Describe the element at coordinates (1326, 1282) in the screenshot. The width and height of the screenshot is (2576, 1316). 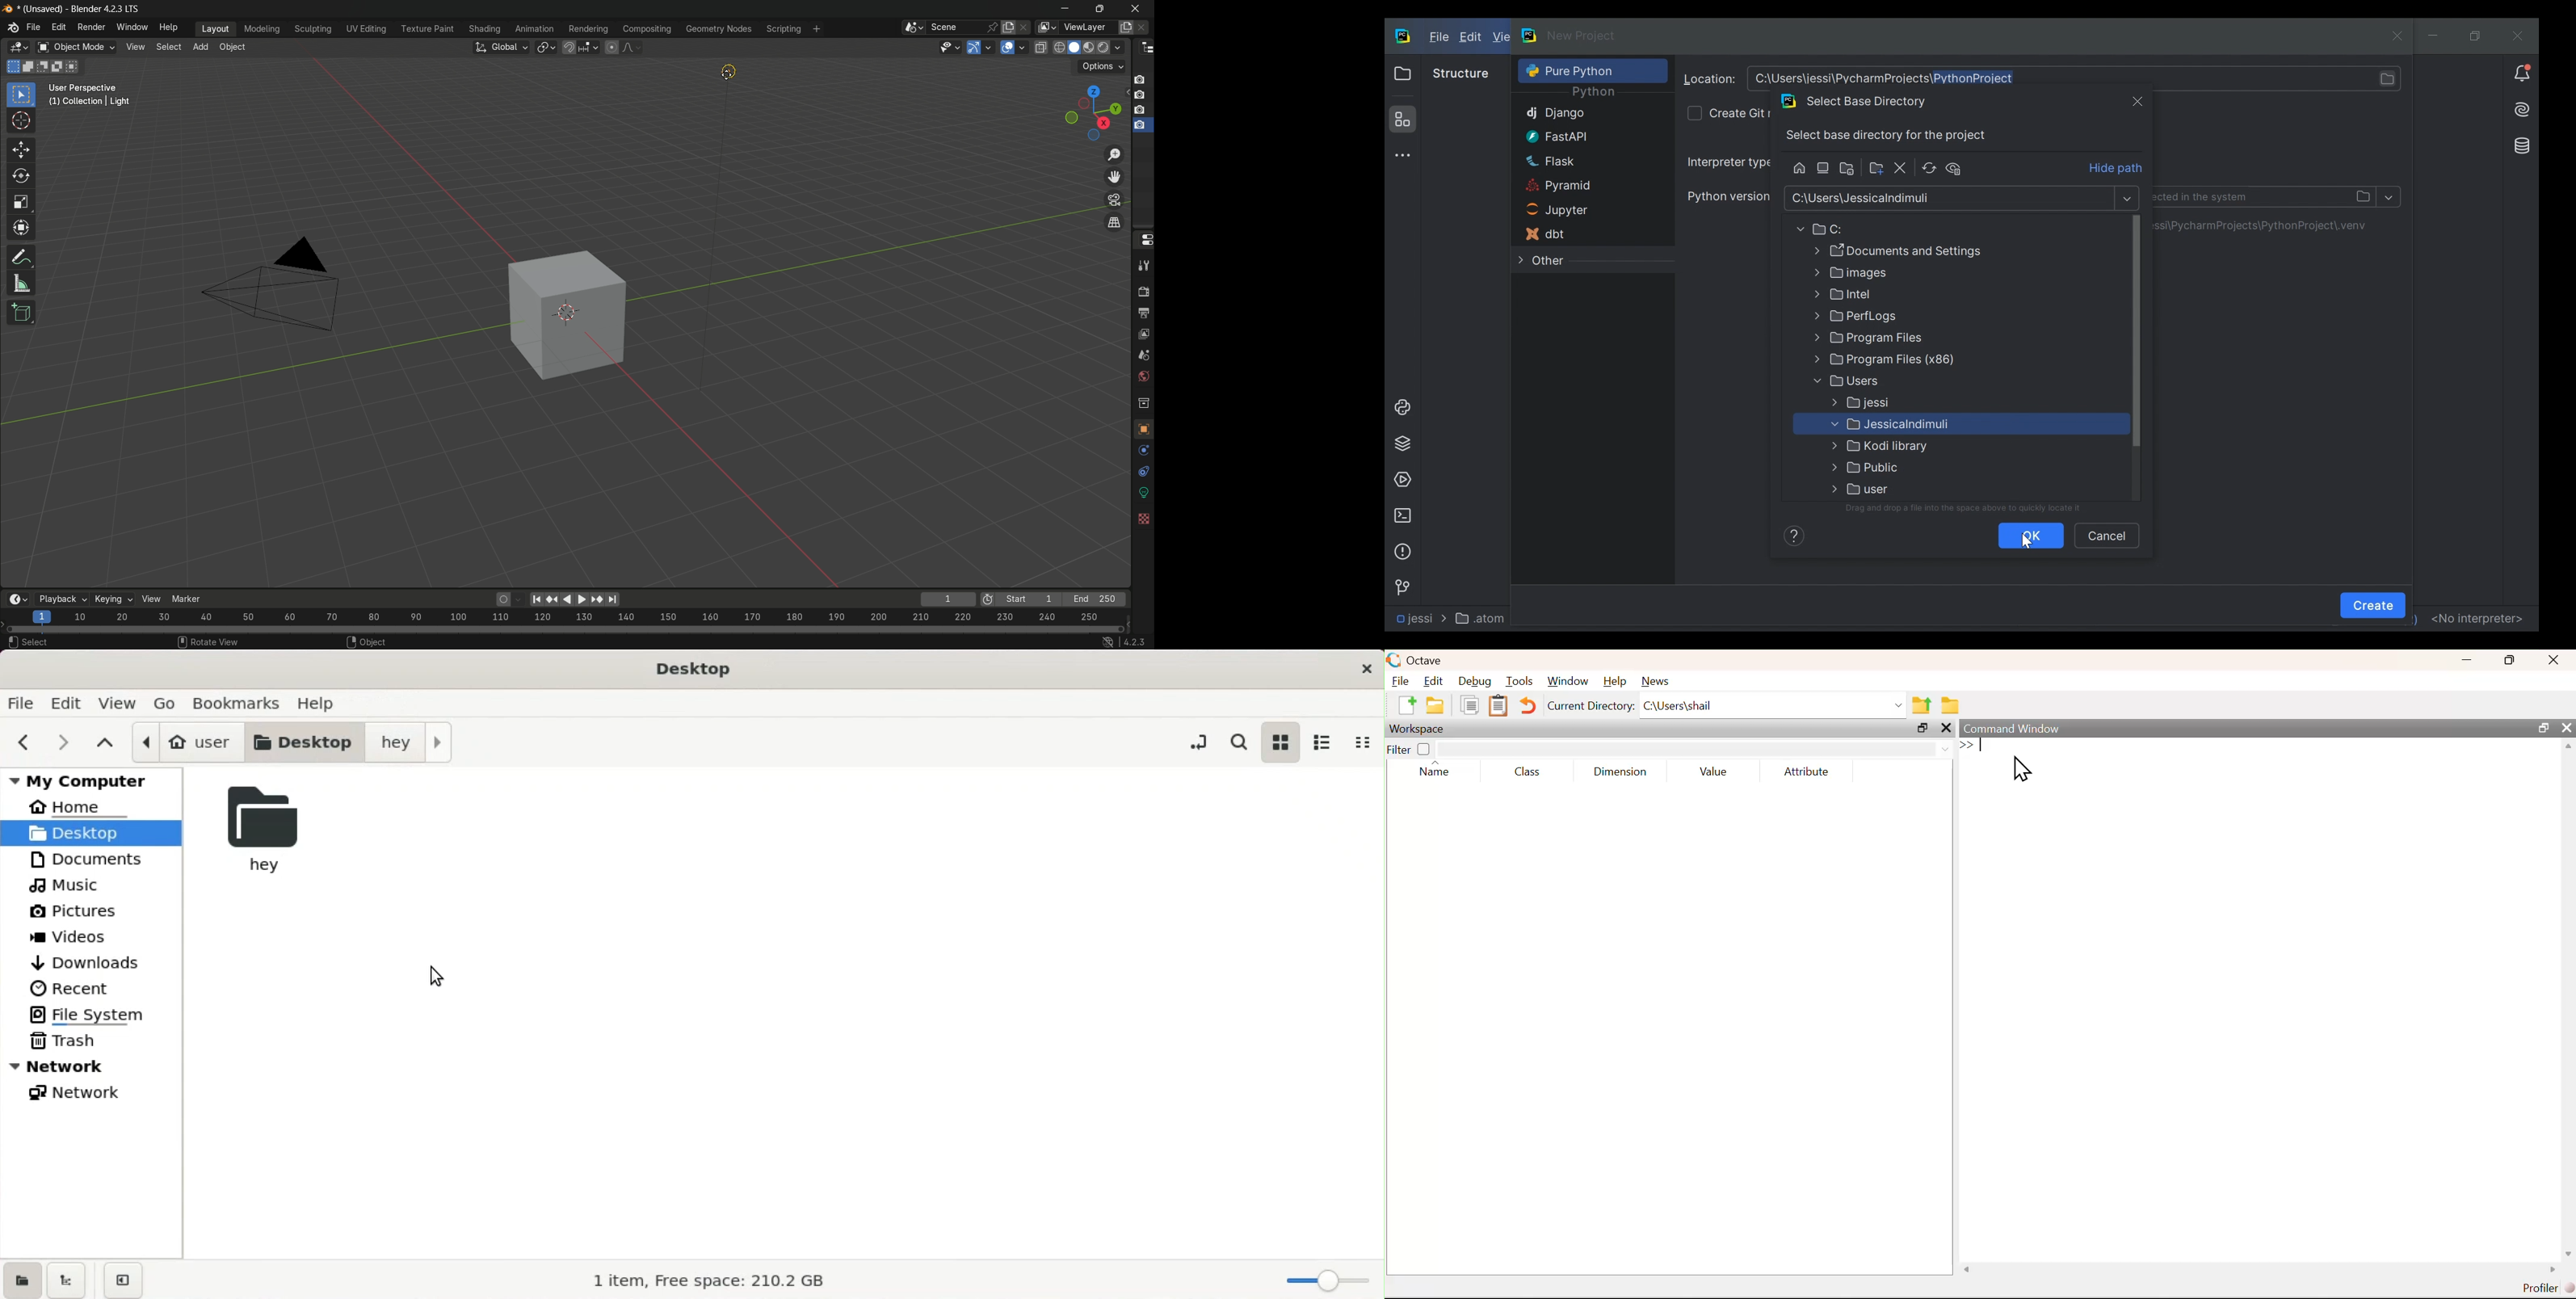
I see `zoom` at that location.